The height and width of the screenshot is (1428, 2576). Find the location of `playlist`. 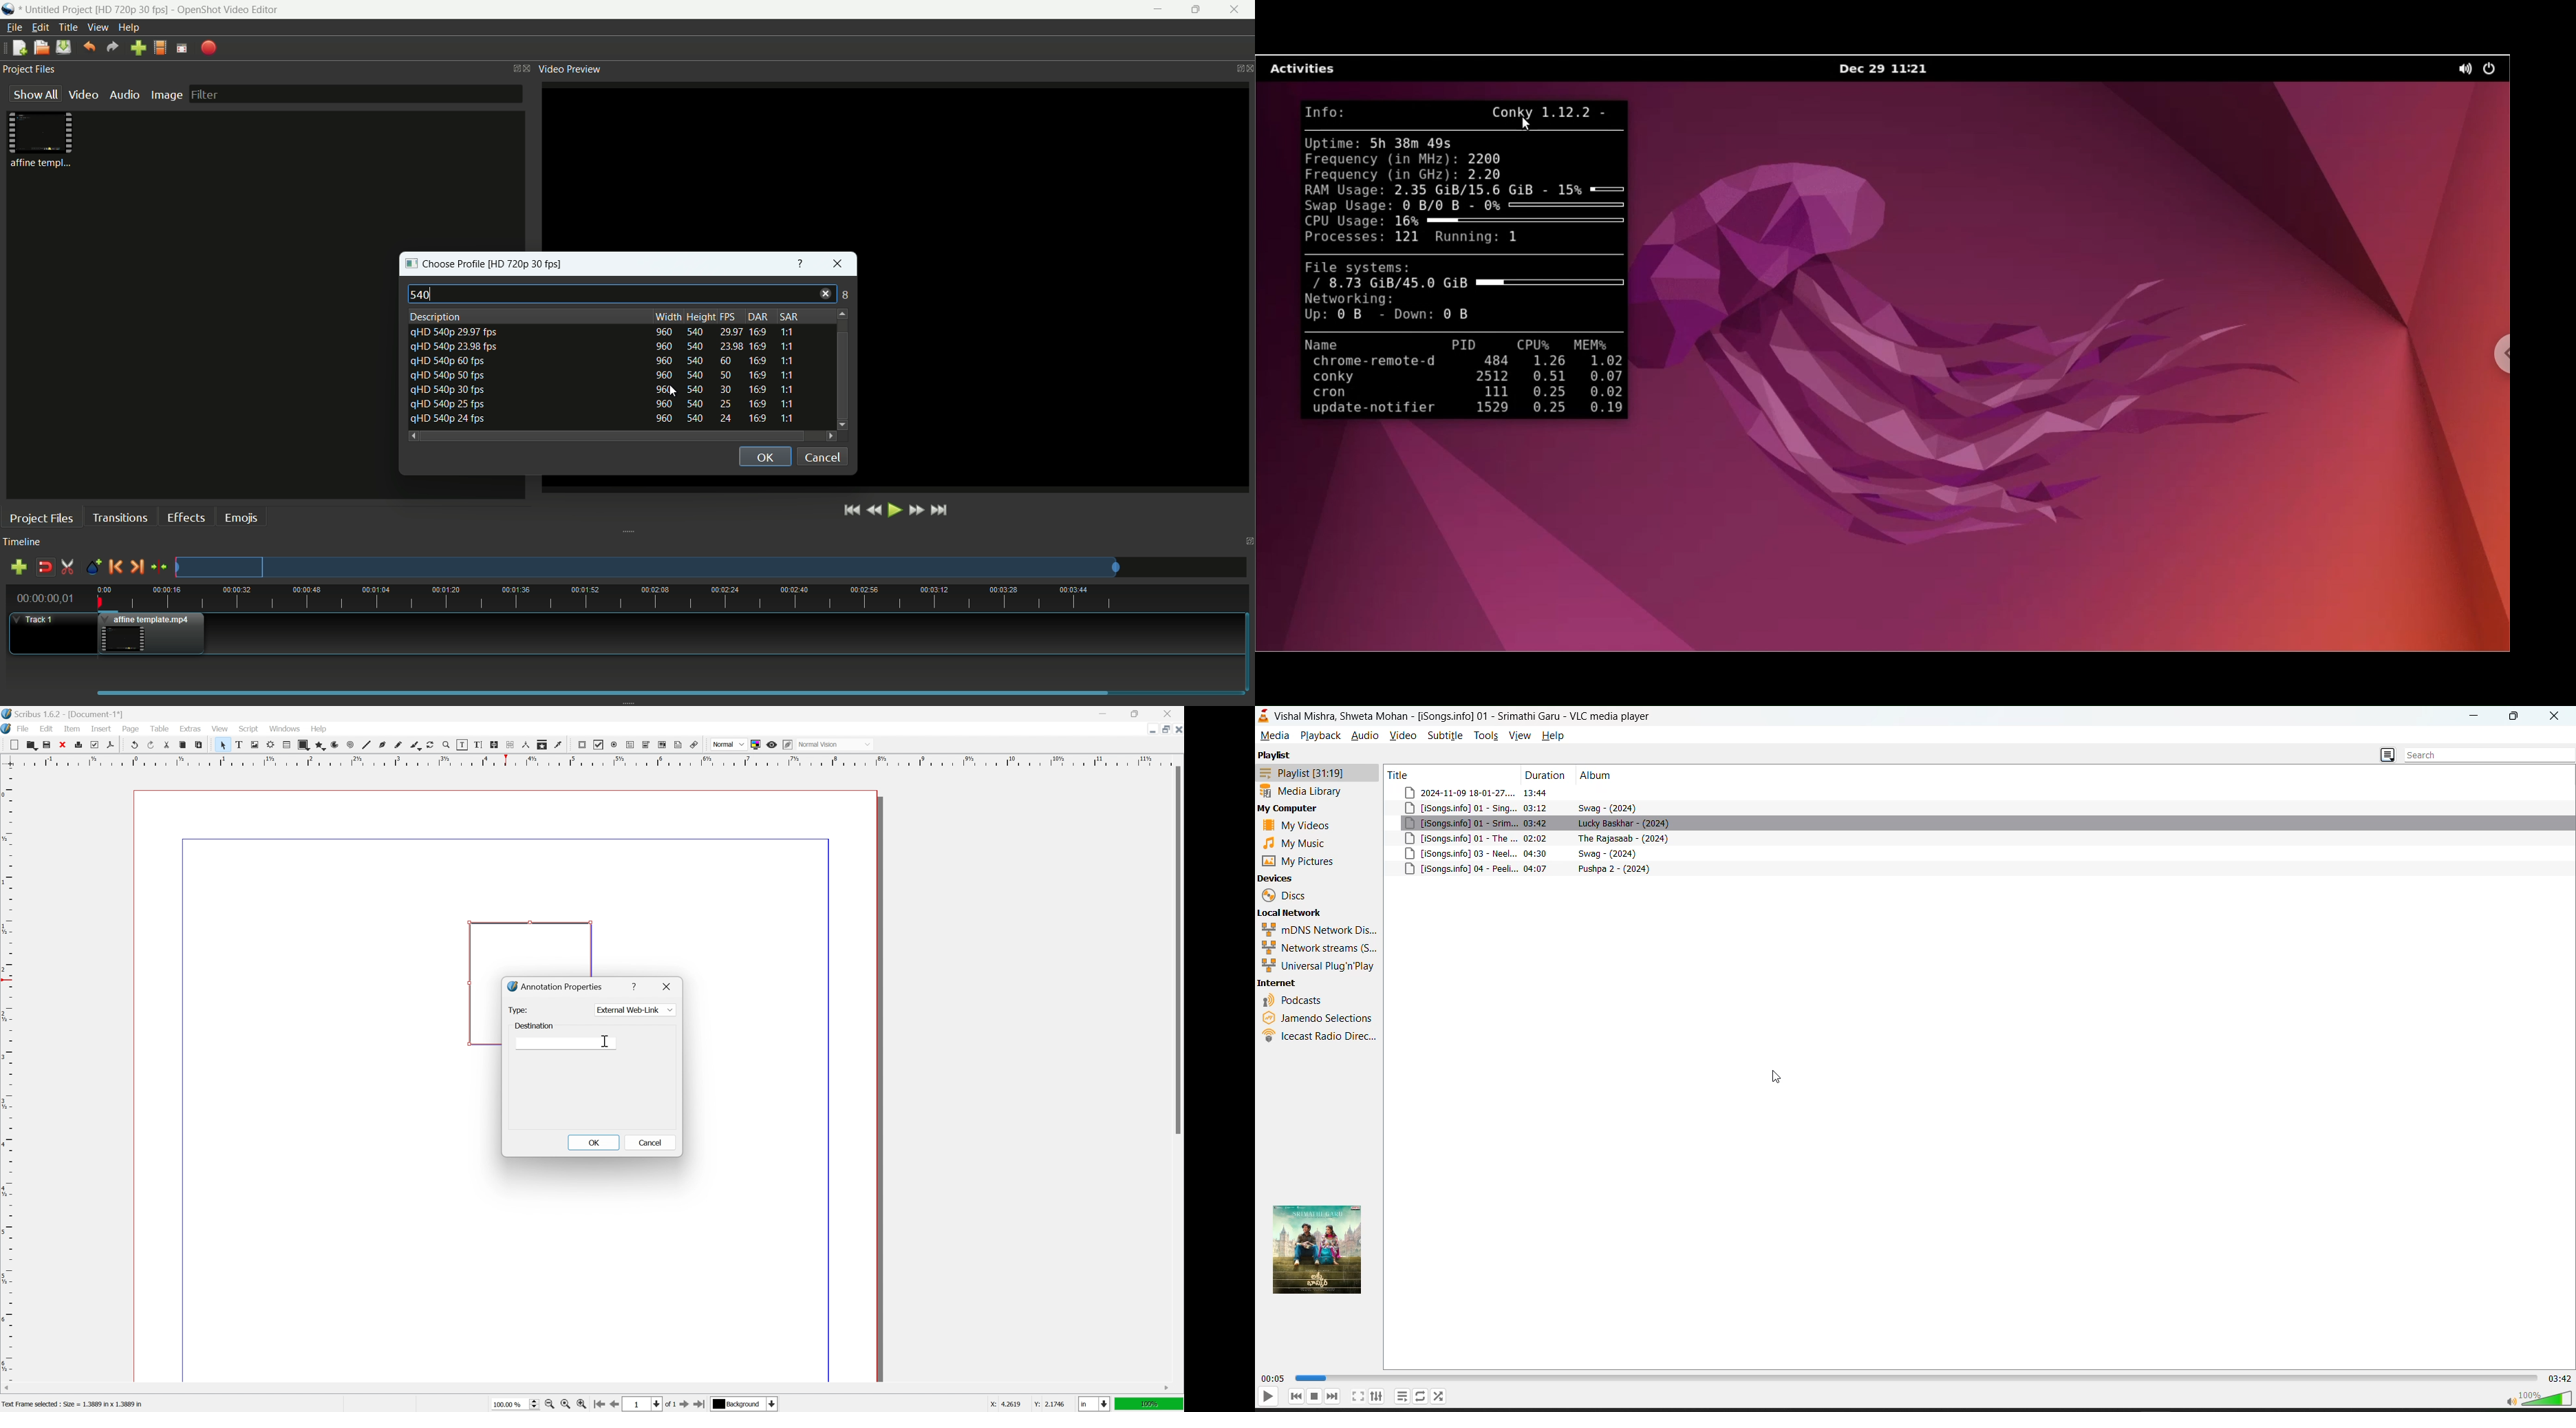

playlist is located at coordinates (1300, 771).